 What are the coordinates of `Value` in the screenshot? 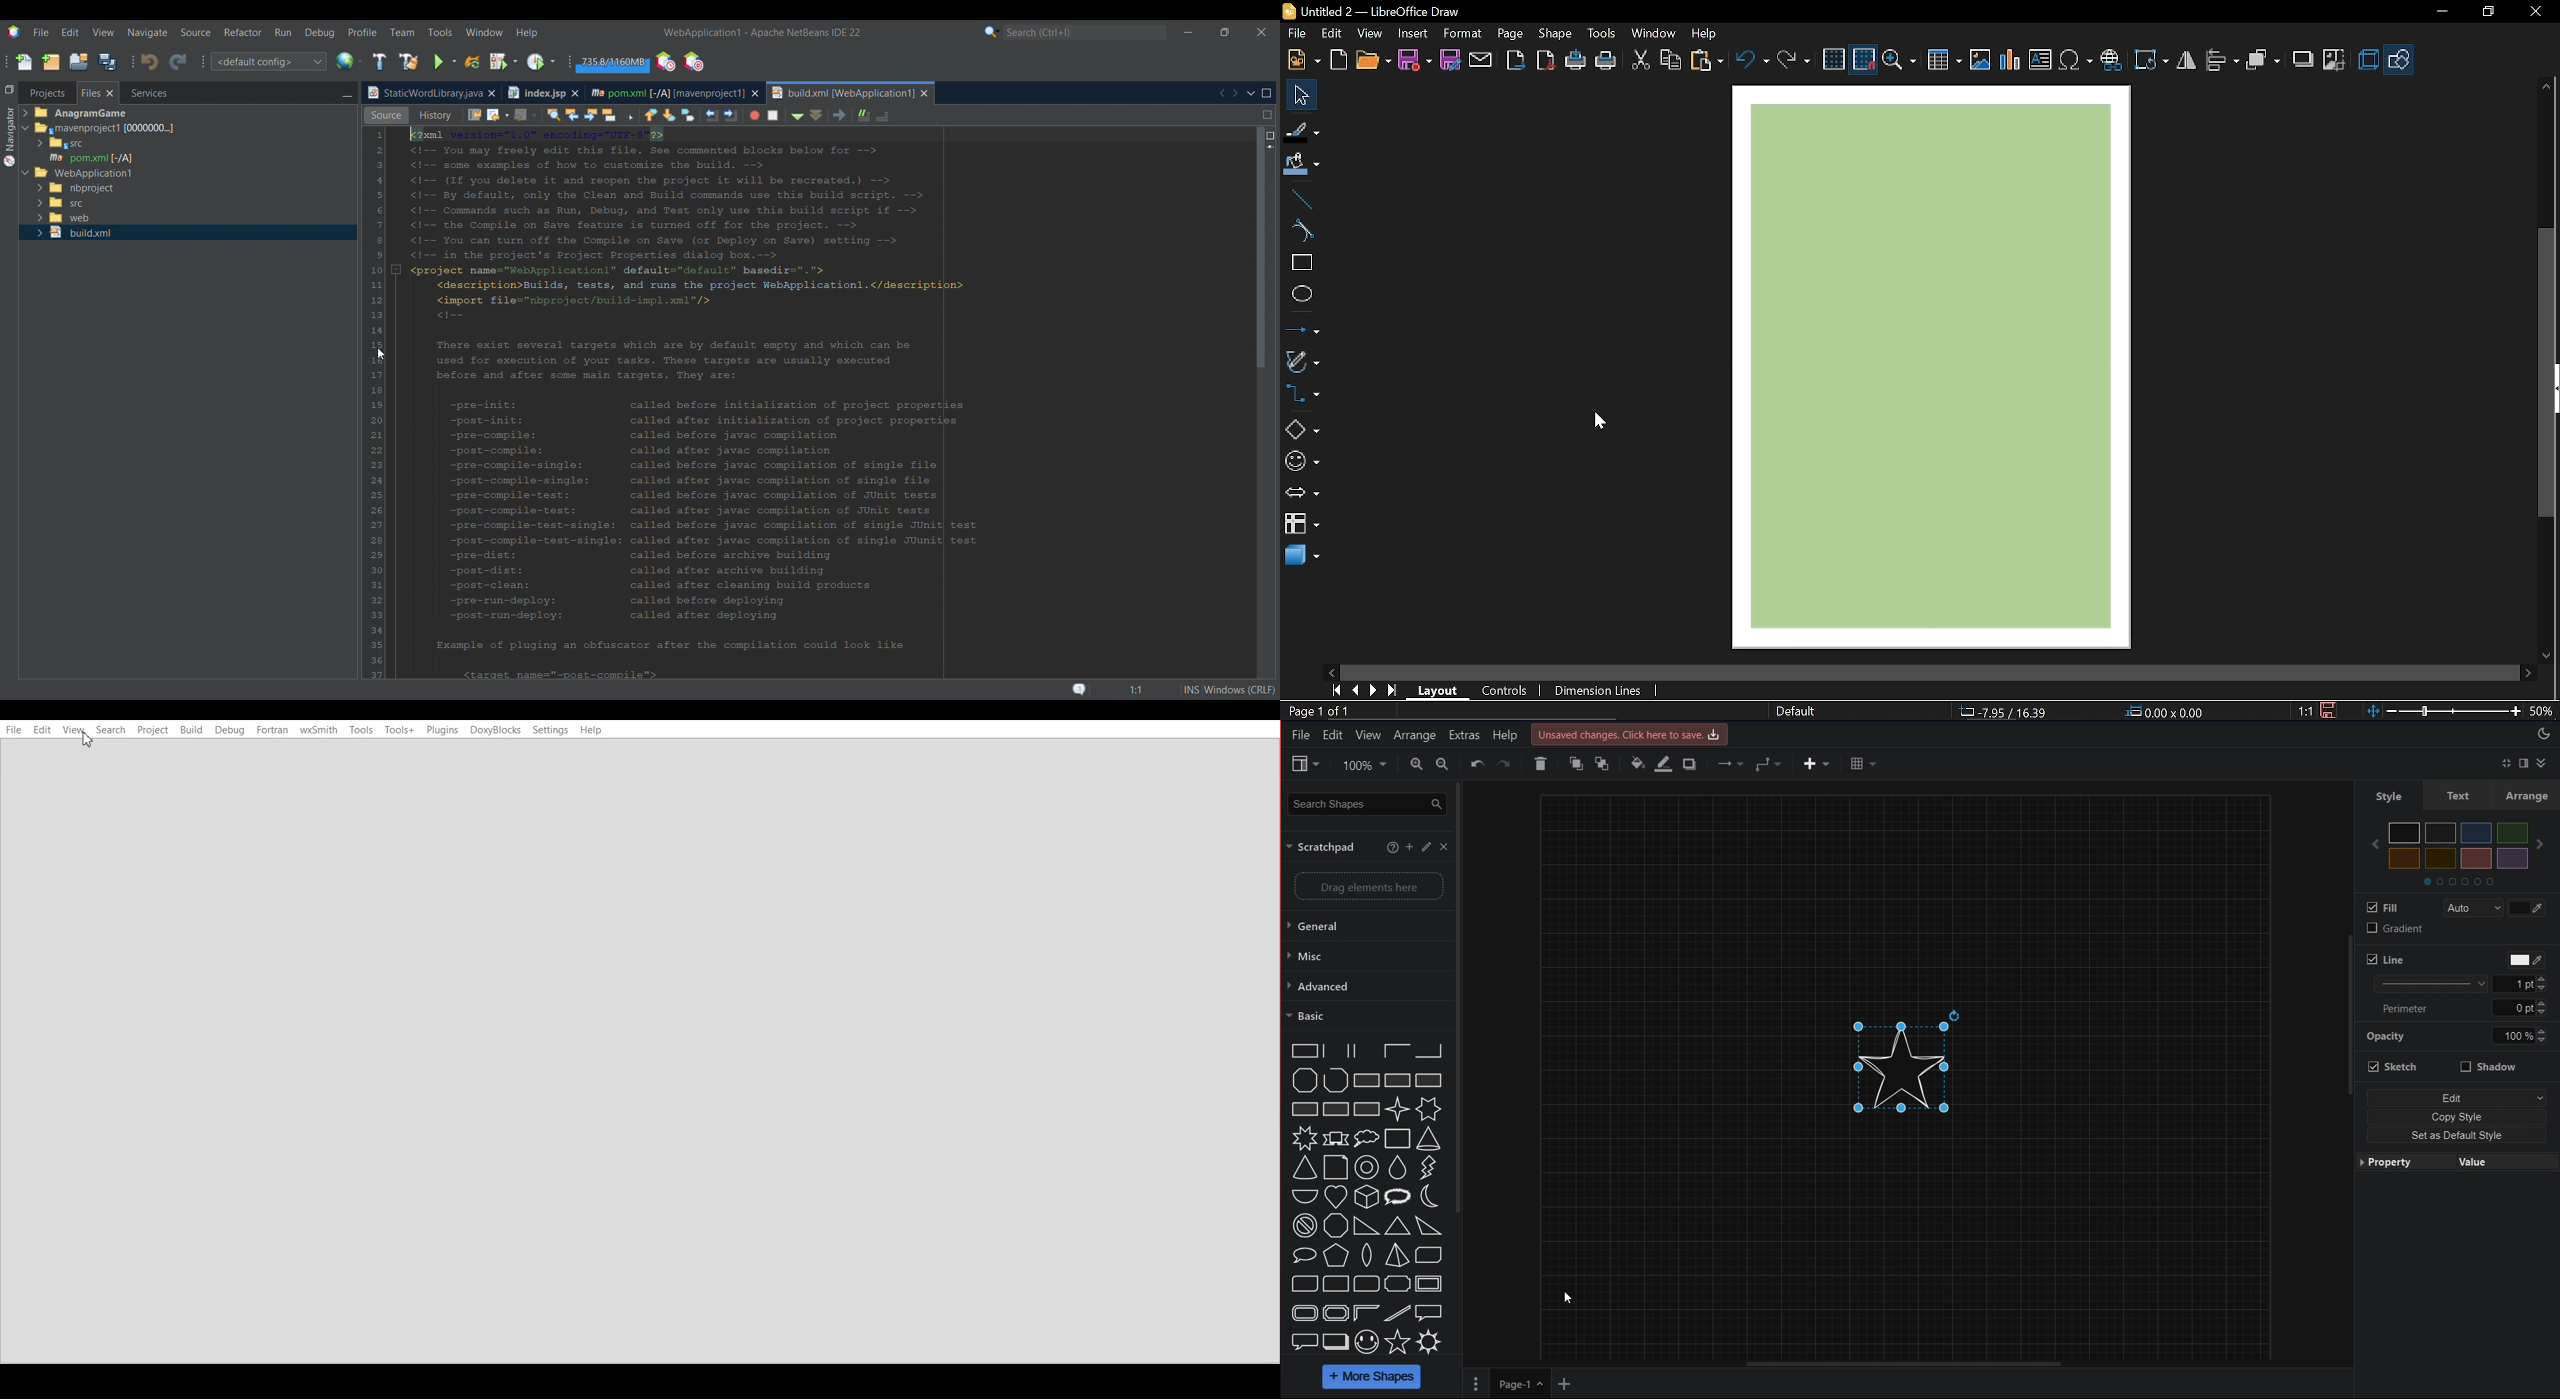 It's located at (2509, 1161).